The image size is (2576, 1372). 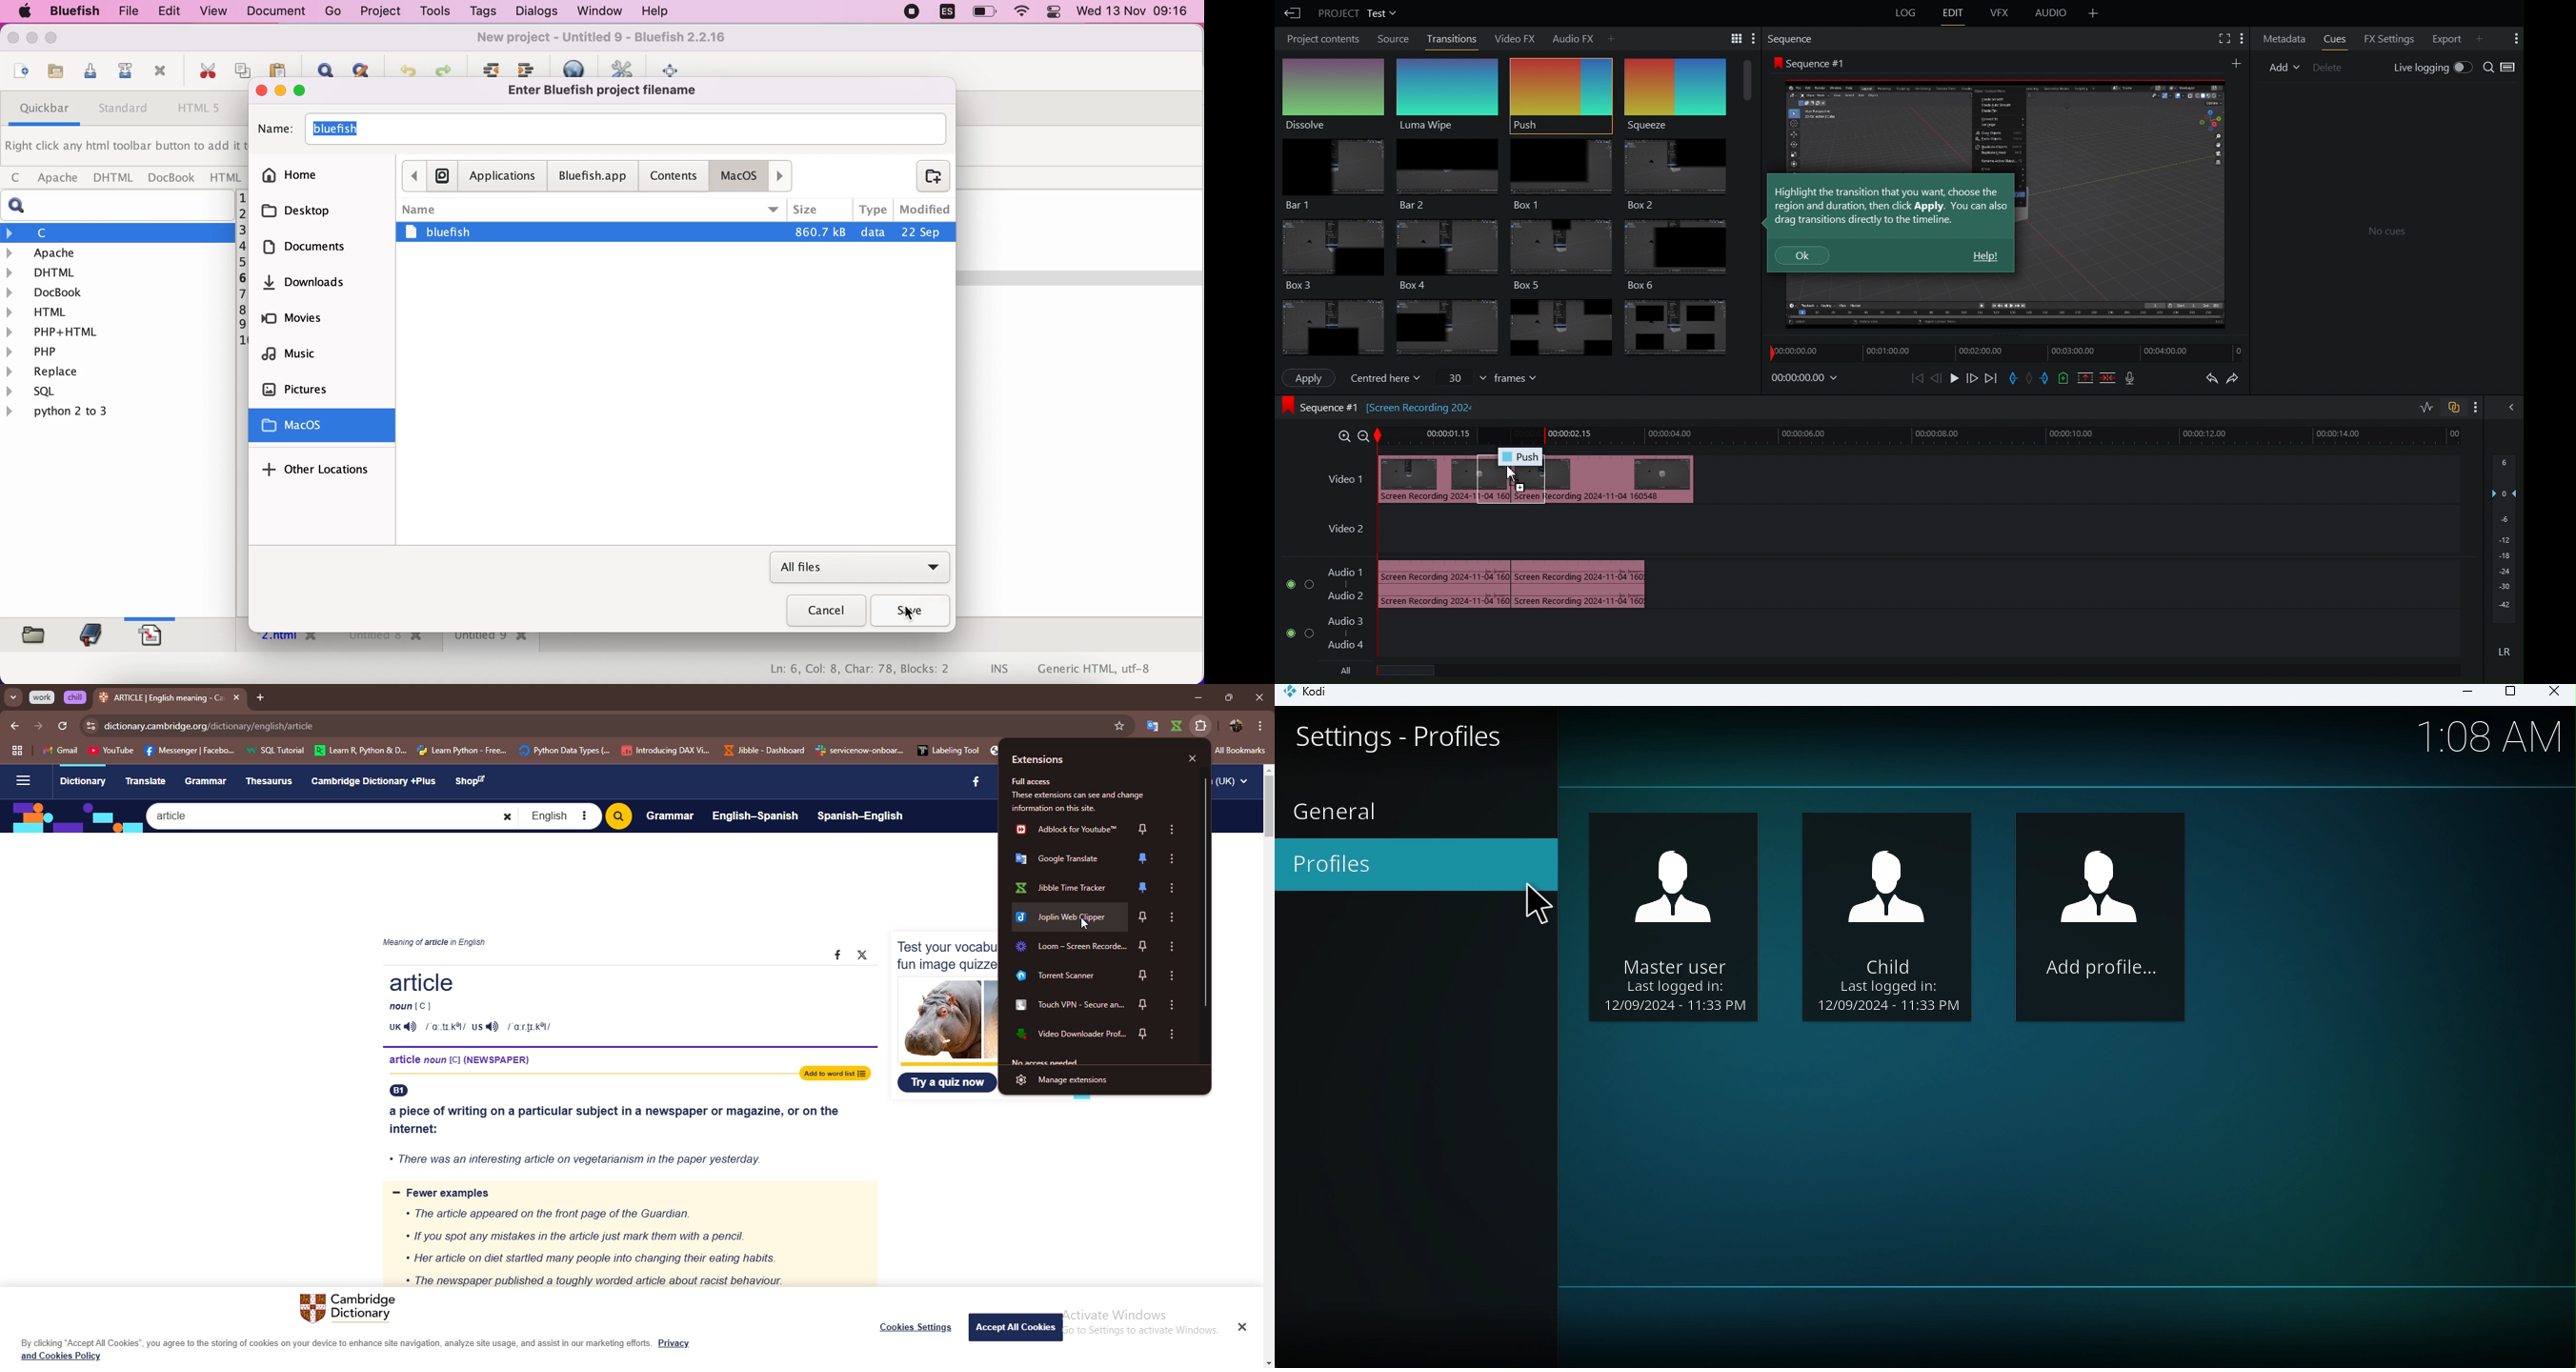 What do you see at coordinates (308, 90) in the screenshot?
I see `maximize` at bounding box center [308, 90].